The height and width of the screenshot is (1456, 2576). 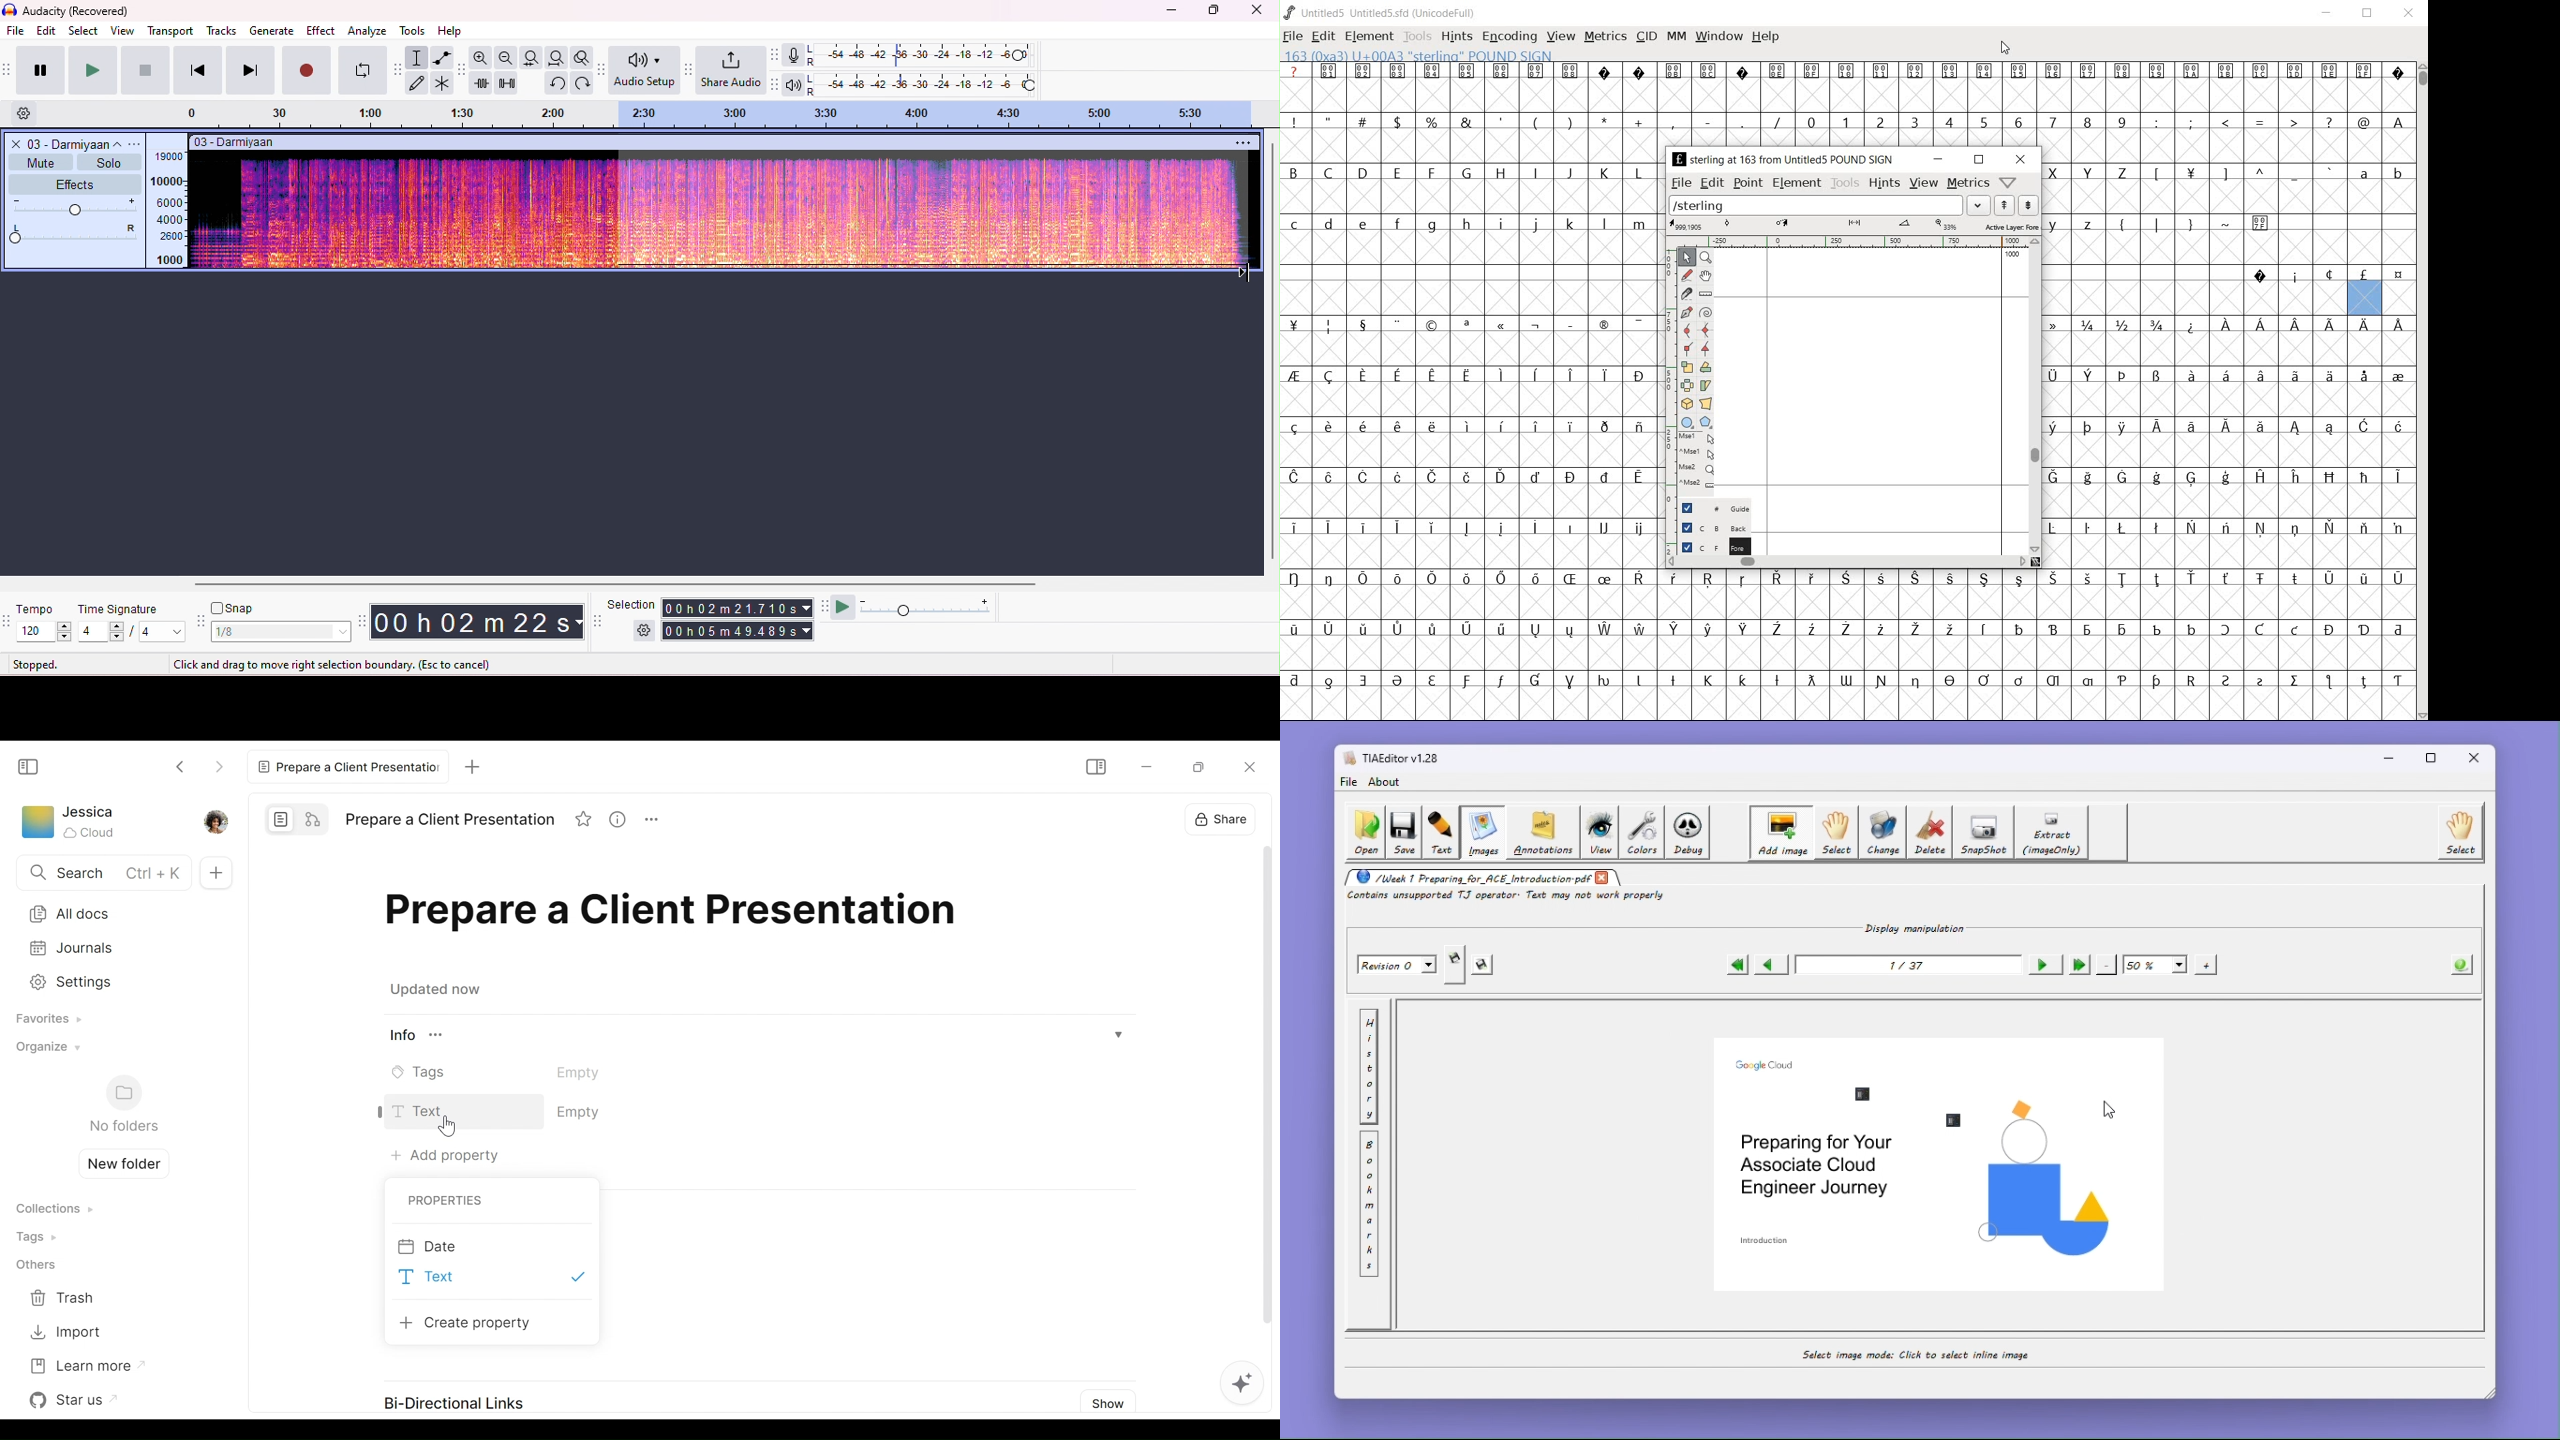 What do you see at coordinates (1329, 325) in the screenshot?
I see `Symbol` at bounding box center [1329, 325].